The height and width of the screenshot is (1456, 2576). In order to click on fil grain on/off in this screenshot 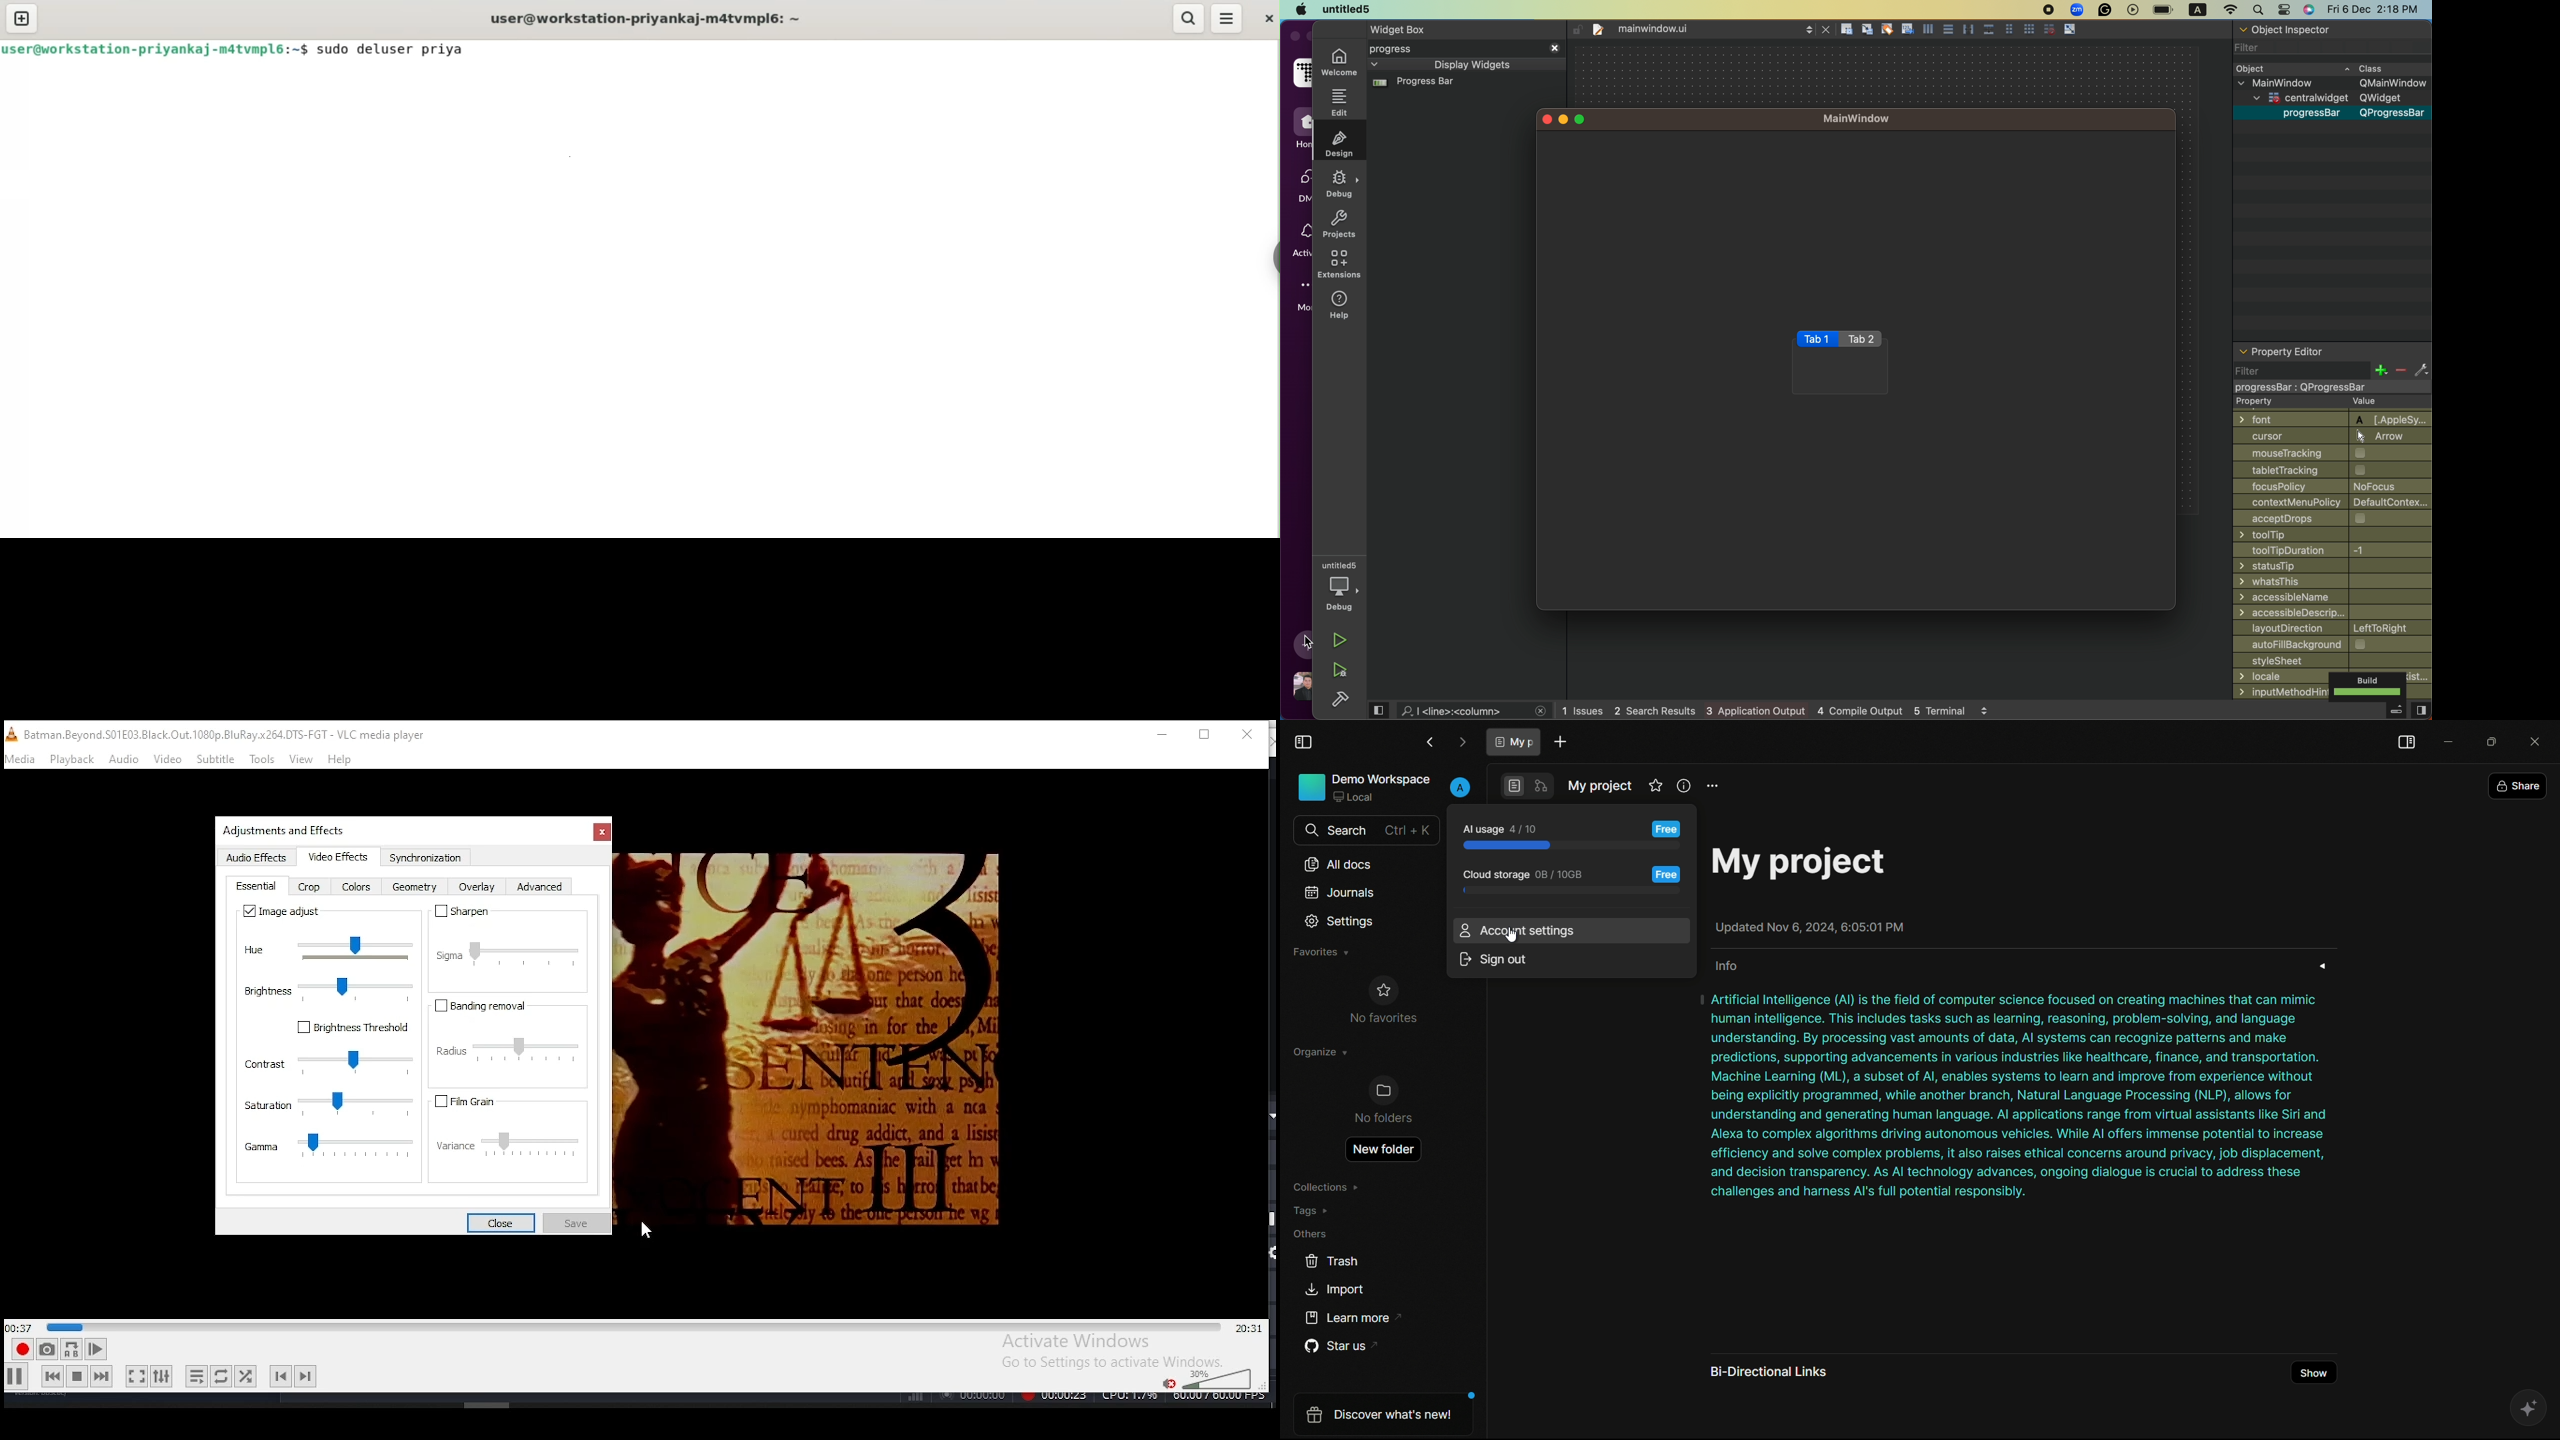, I will do `click(487, 1101)`.